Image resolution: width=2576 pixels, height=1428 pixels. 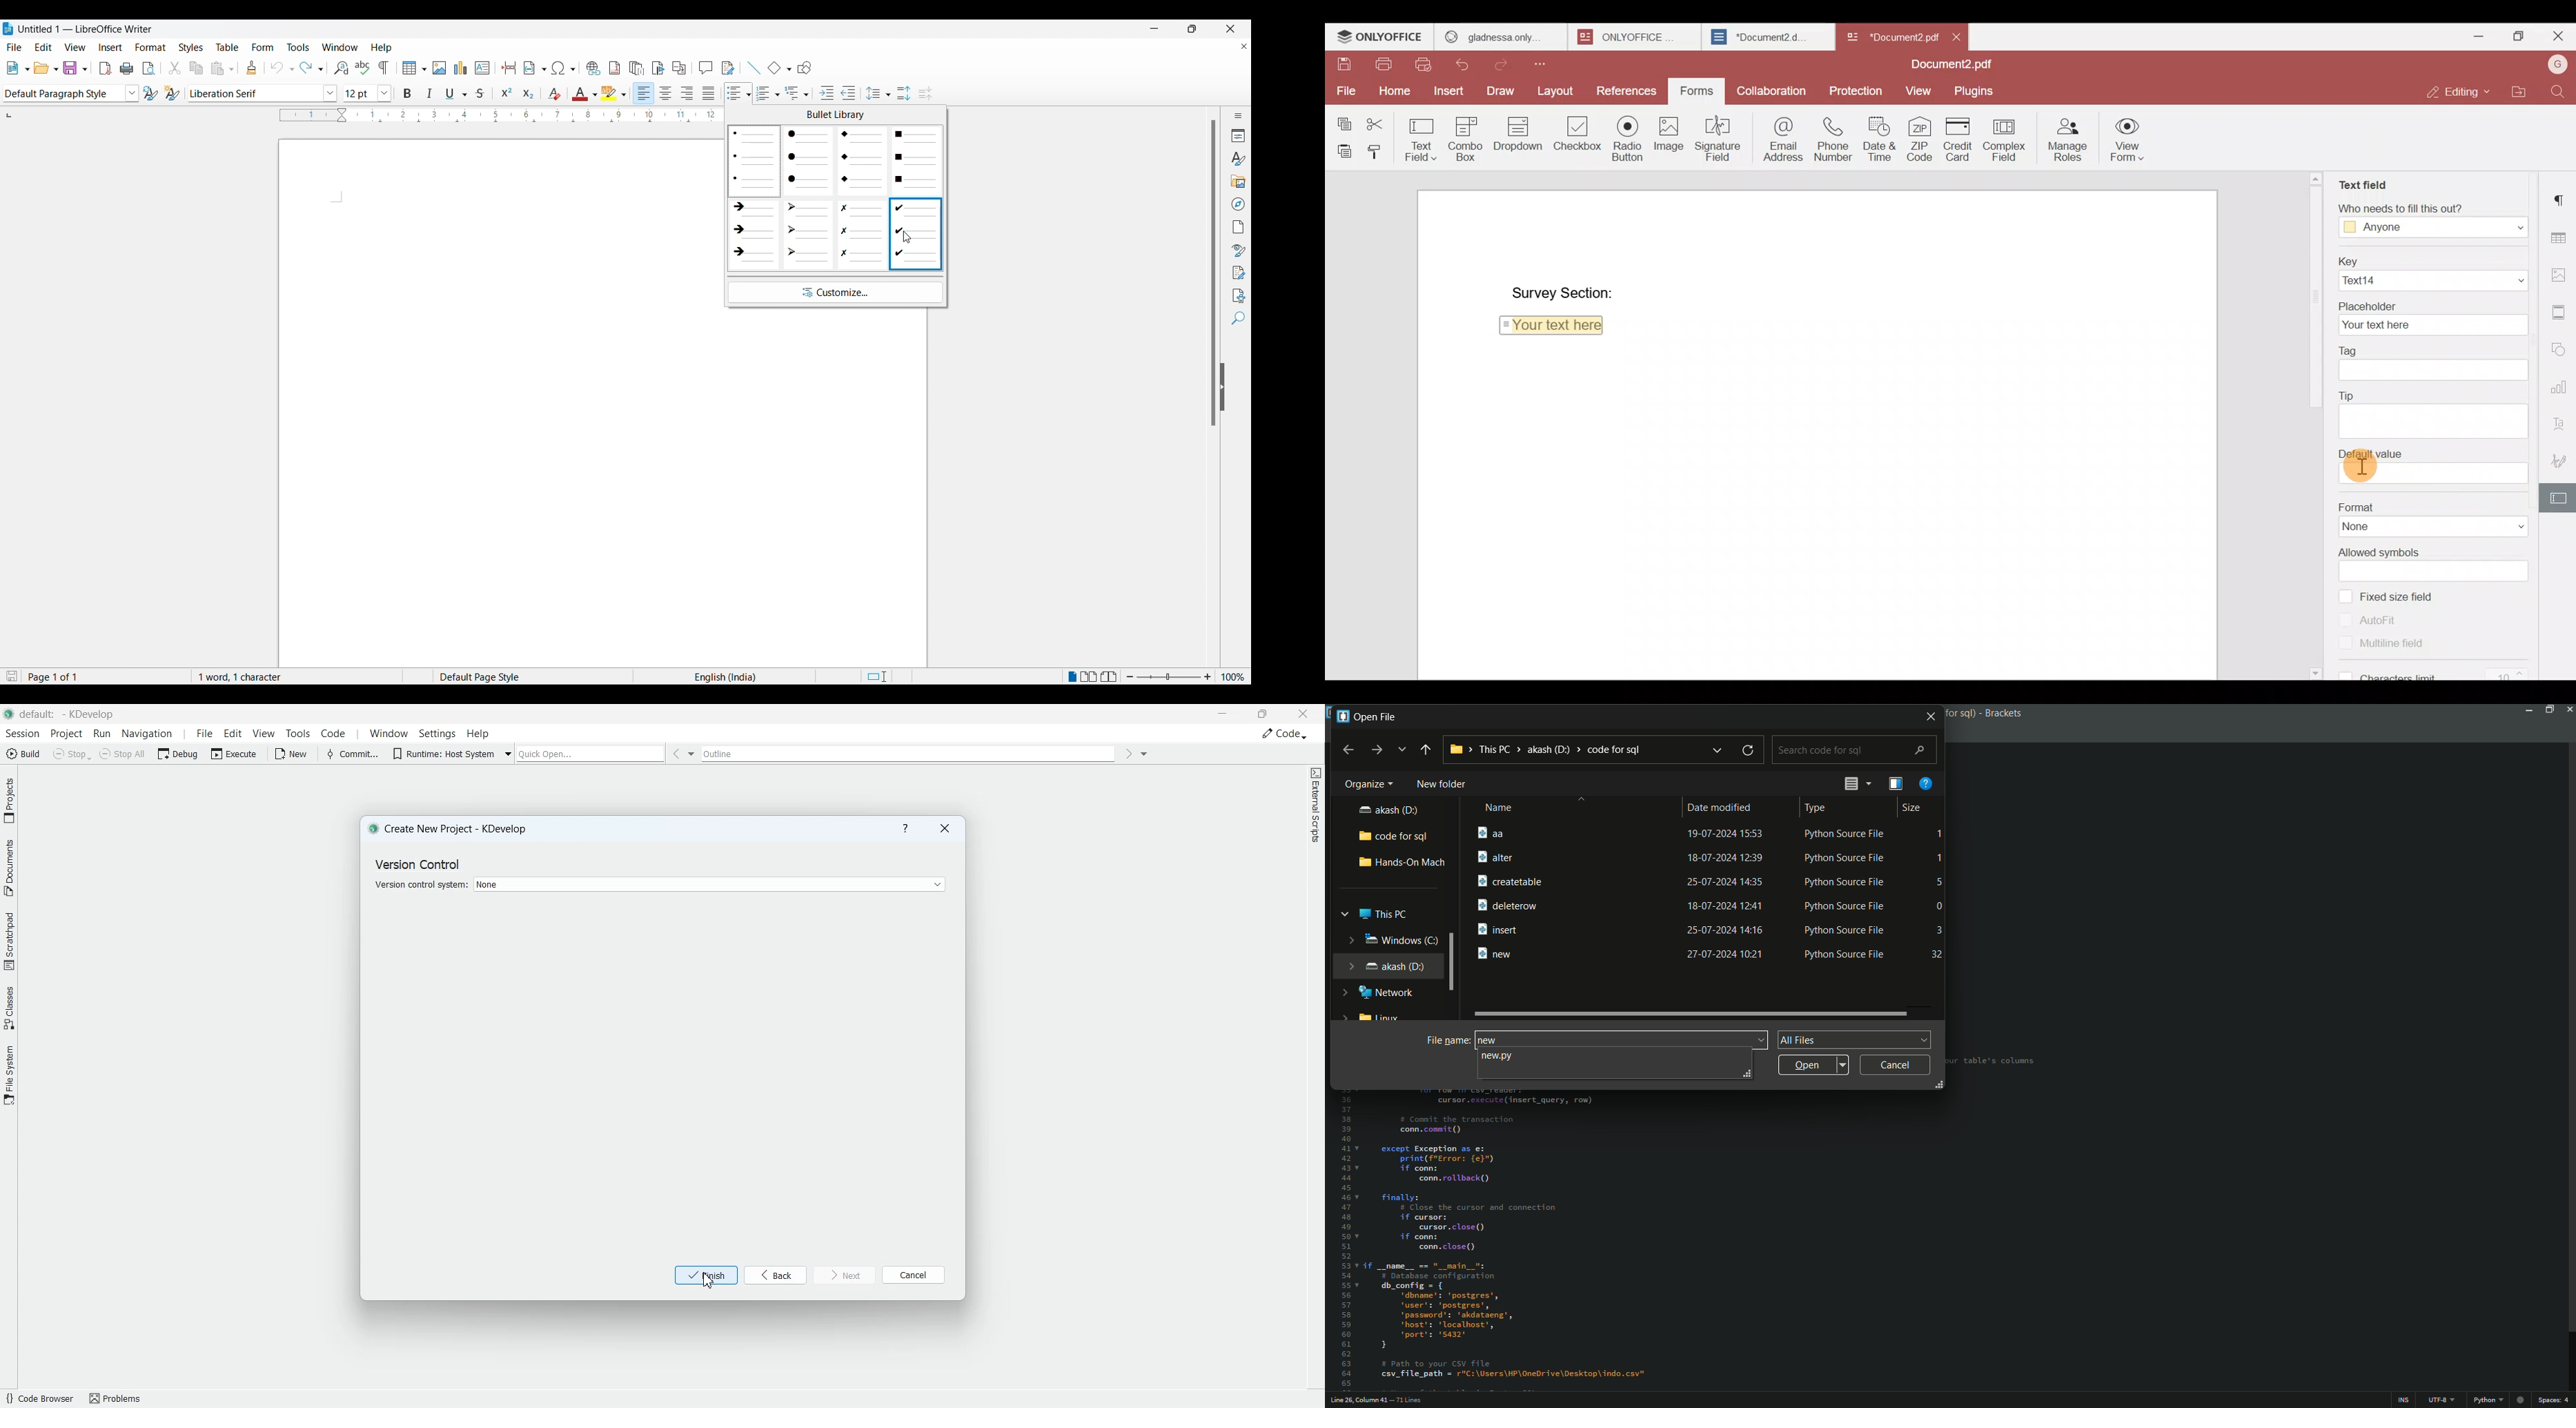 I want to click on location, so click(x=1545, y=750).